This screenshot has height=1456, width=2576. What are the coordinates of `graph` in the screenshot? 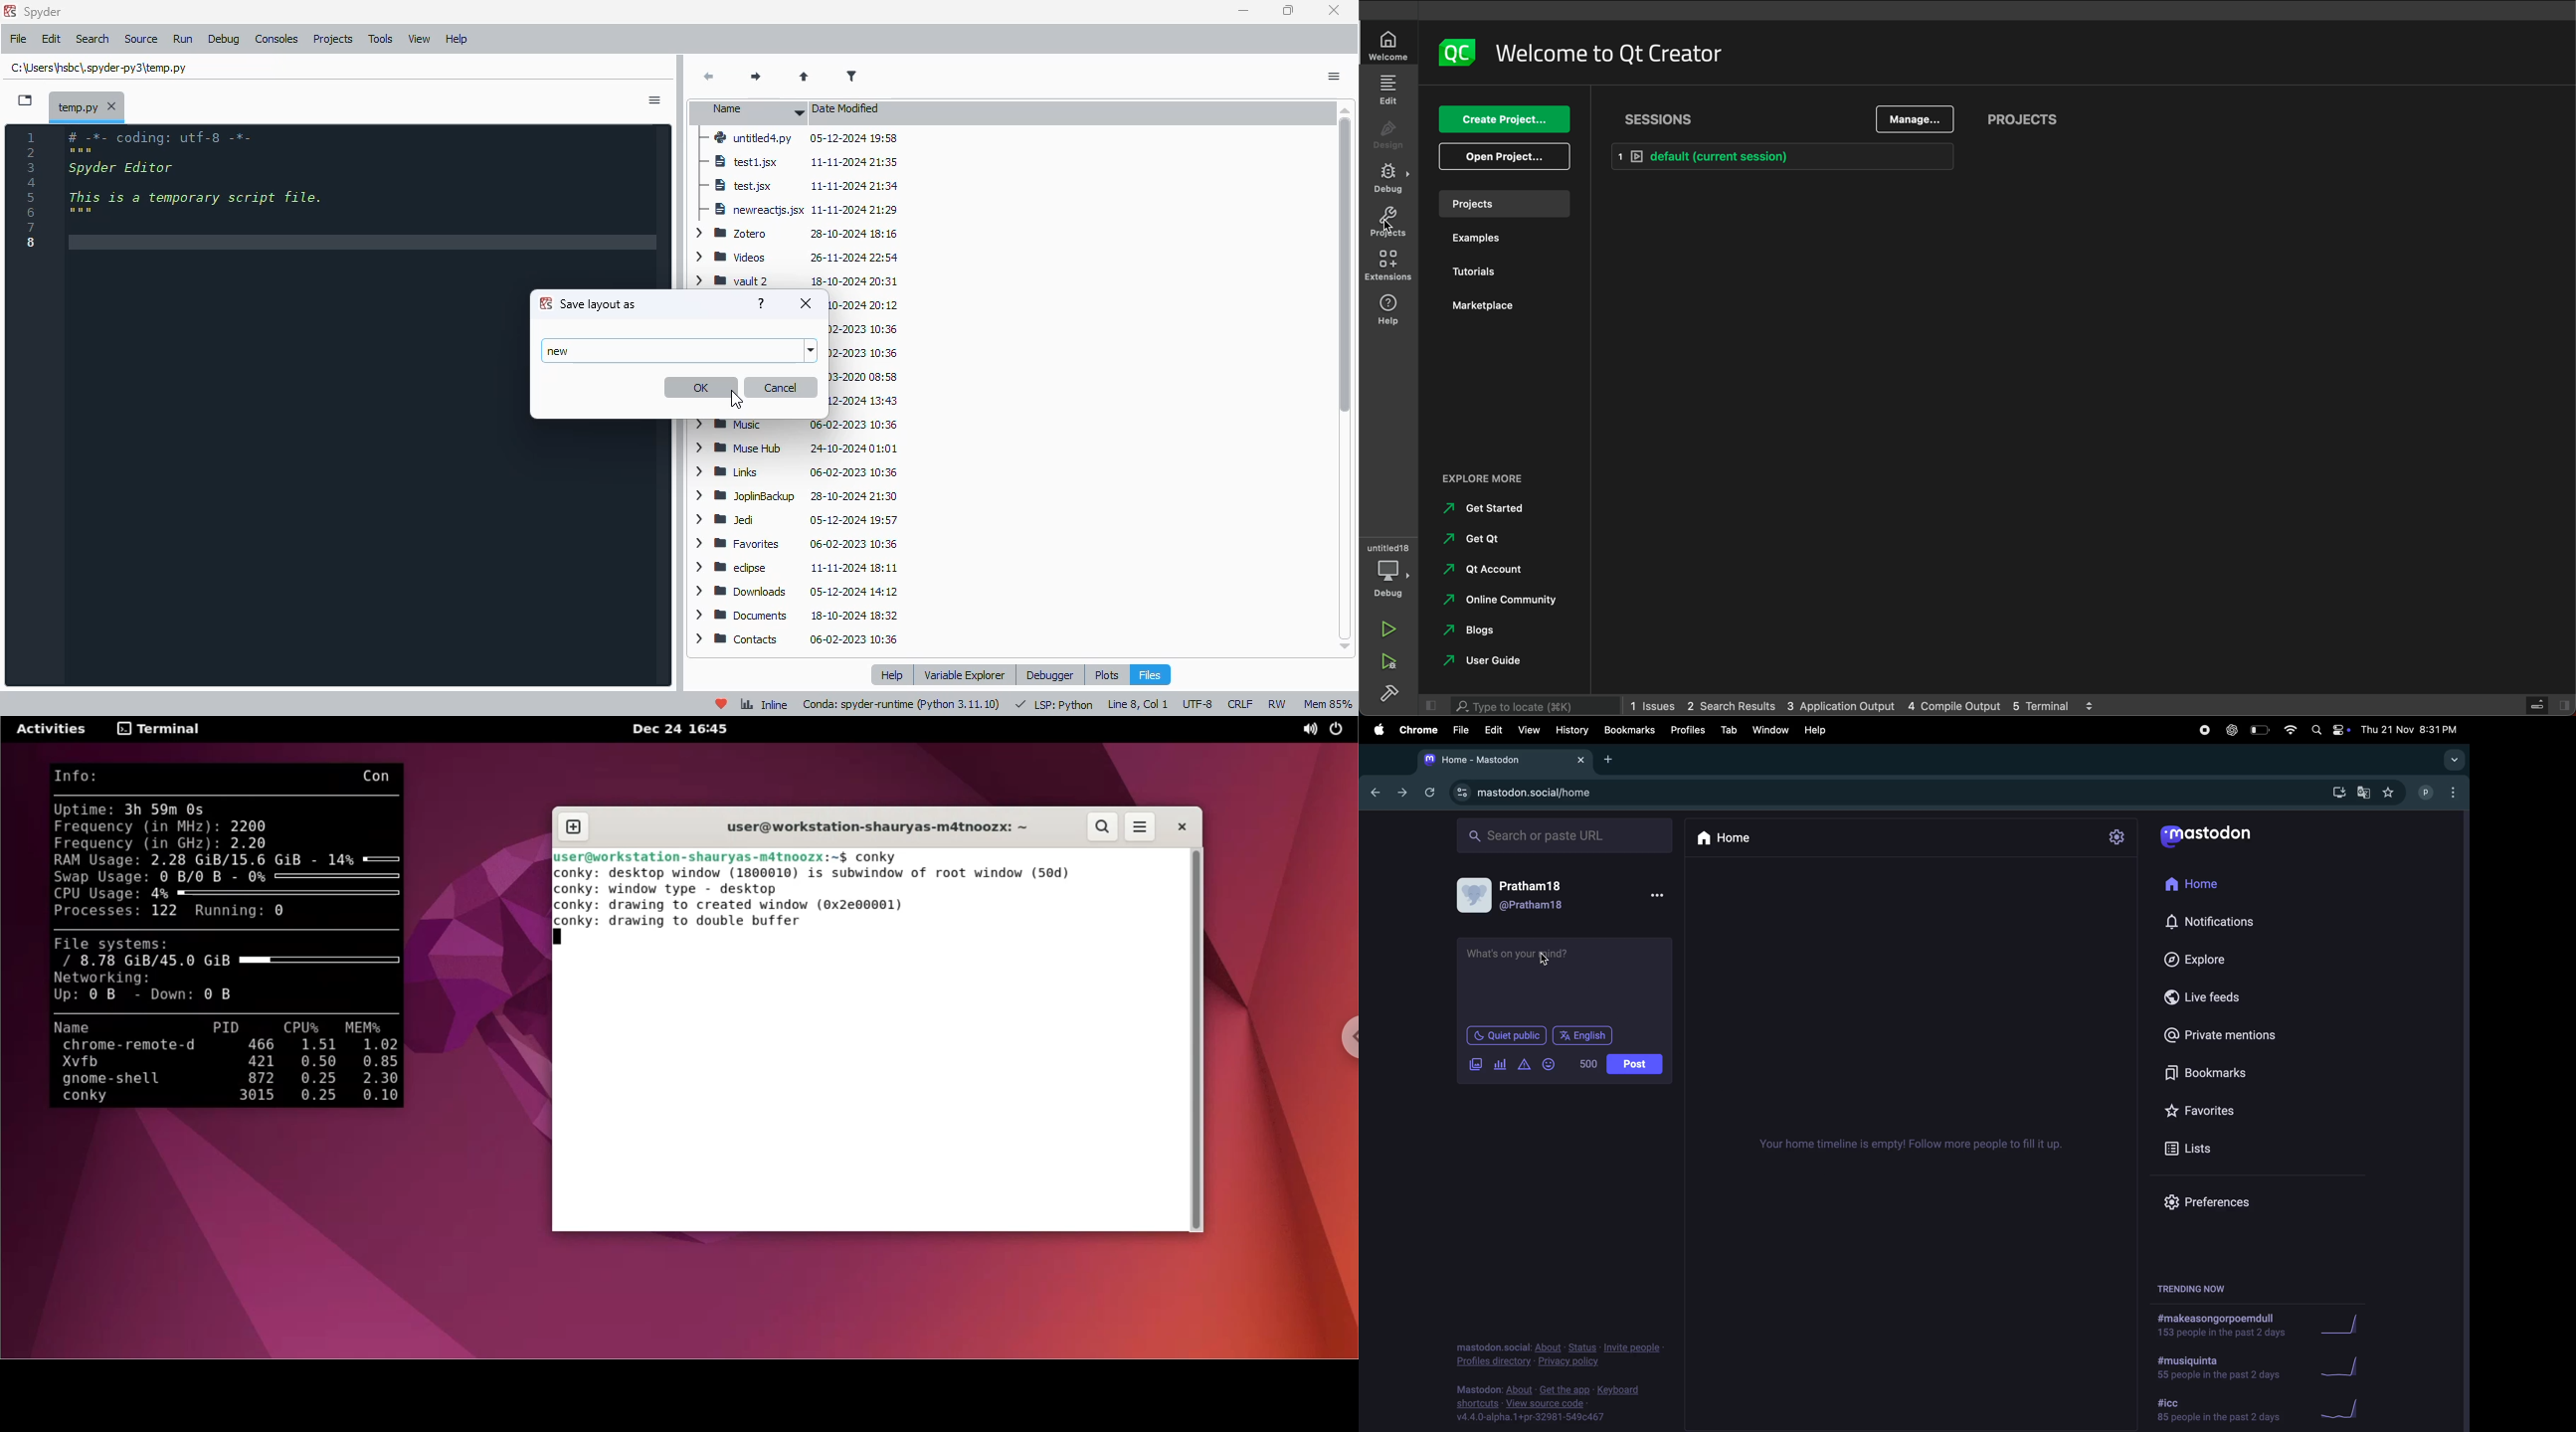 It's located at (2344, 1367).